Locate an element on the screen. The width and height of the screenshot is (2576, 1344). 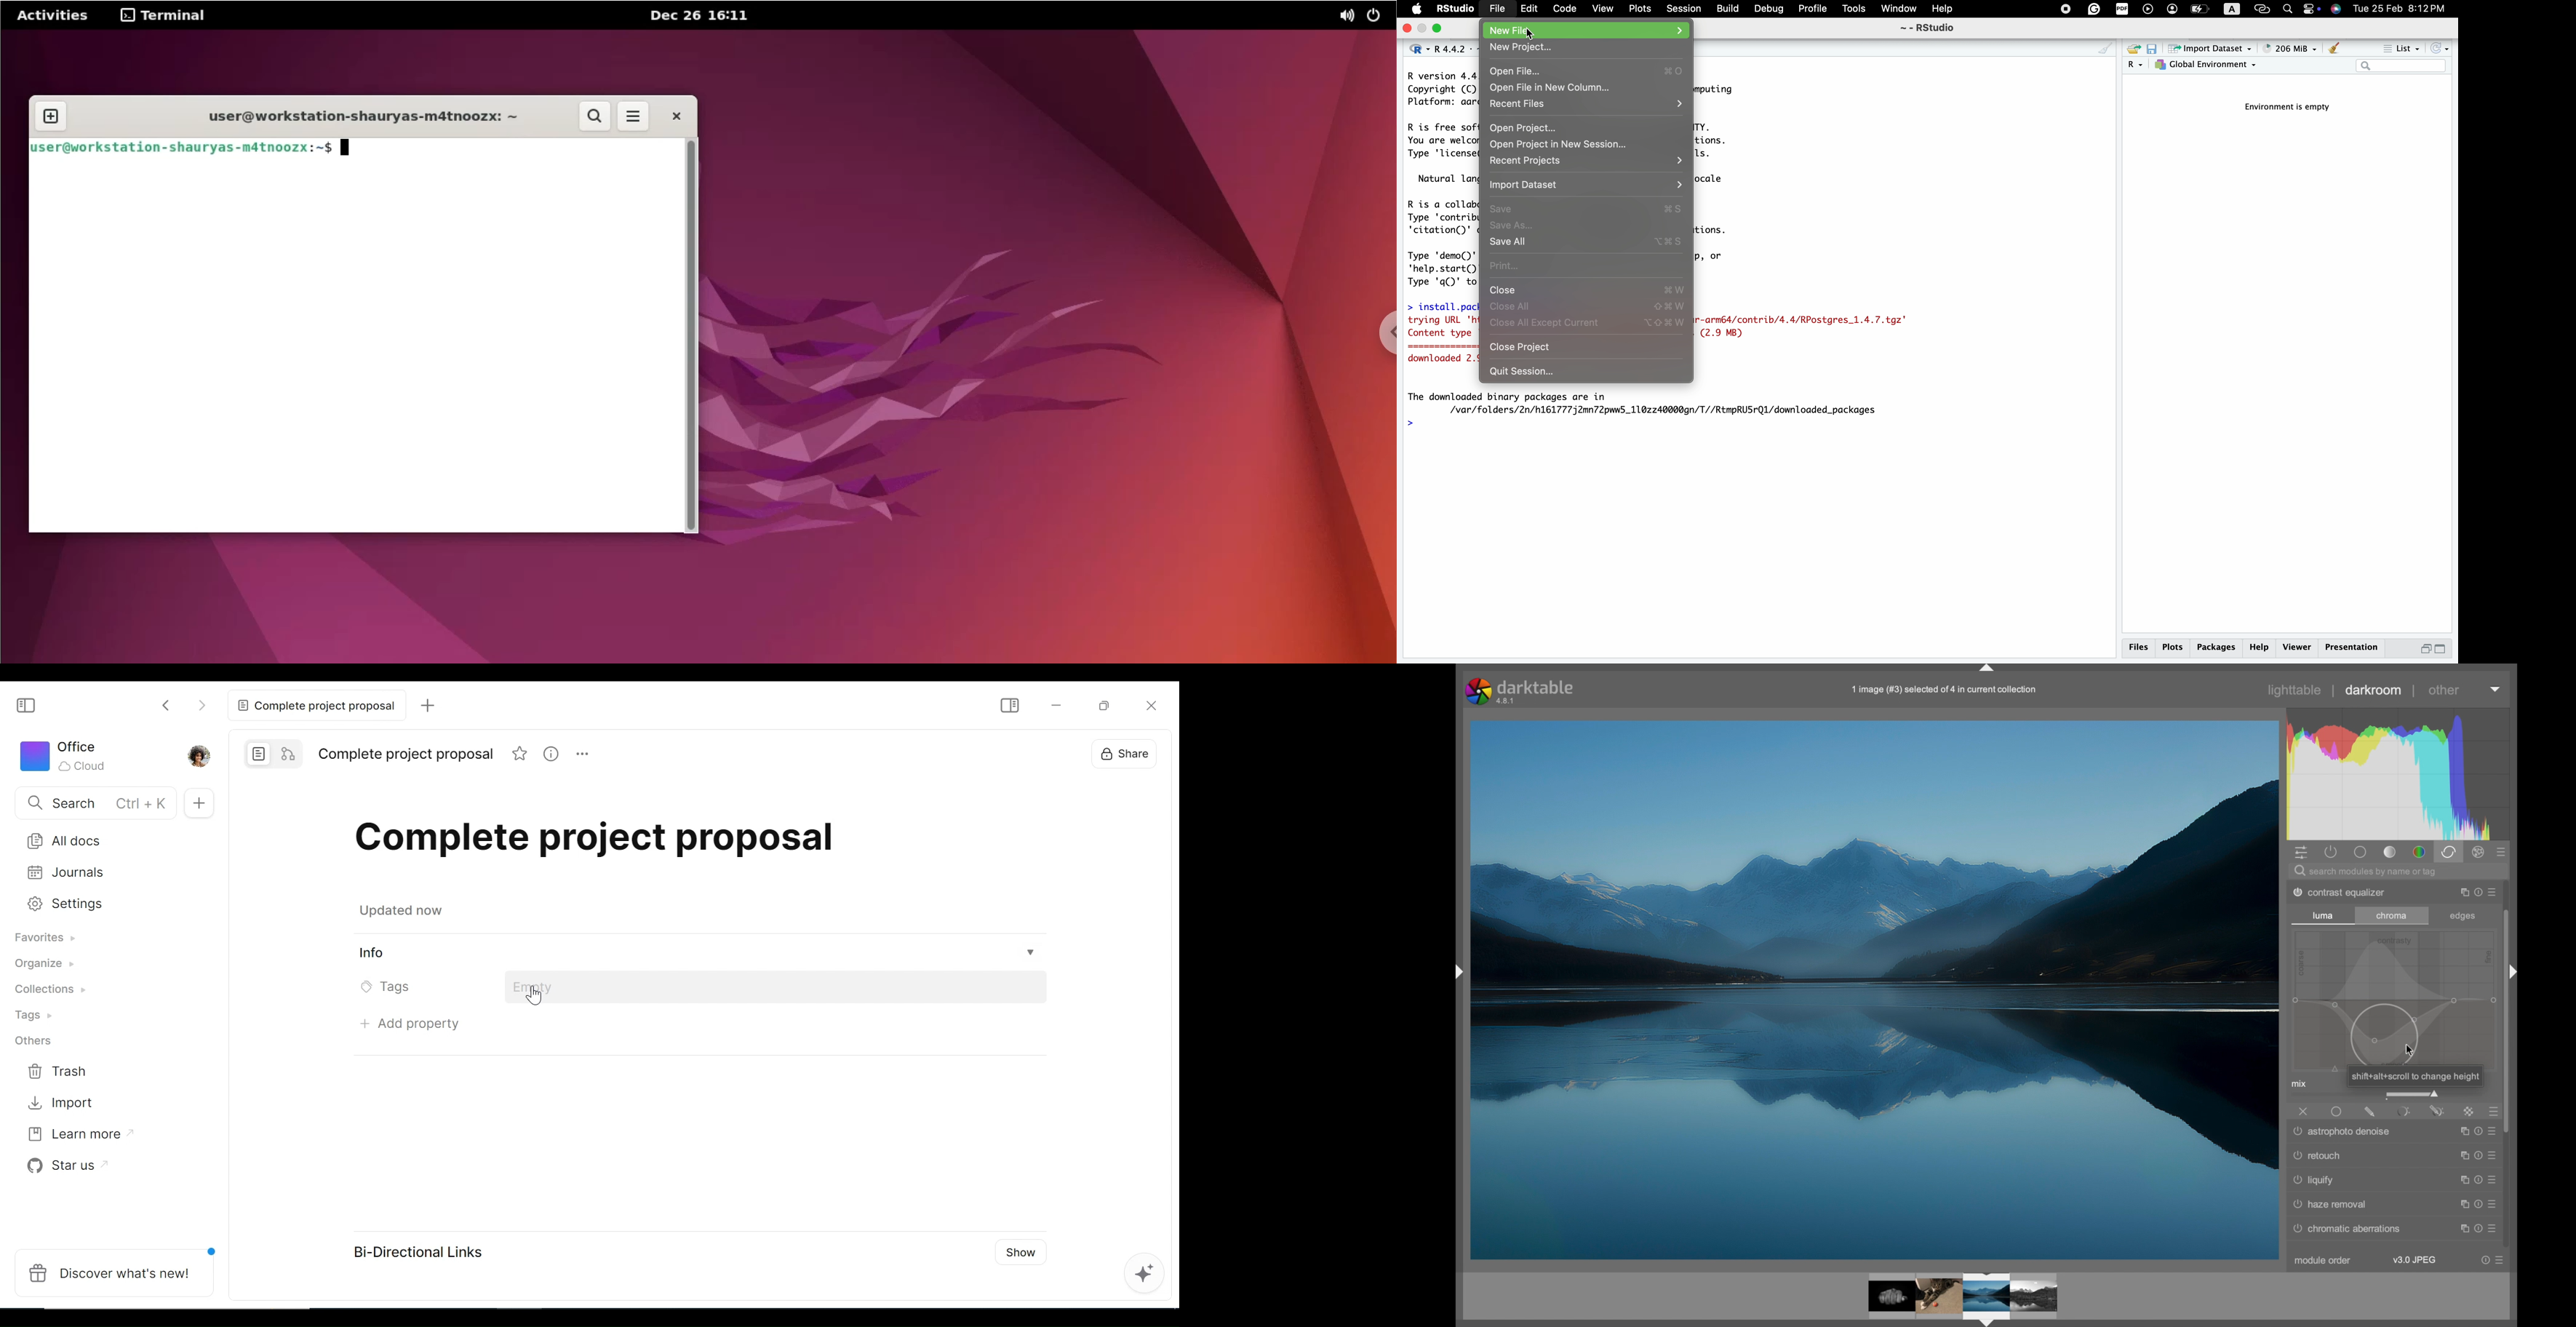
refresh the list of objects in the environment is located at coordinates (2441, 50).